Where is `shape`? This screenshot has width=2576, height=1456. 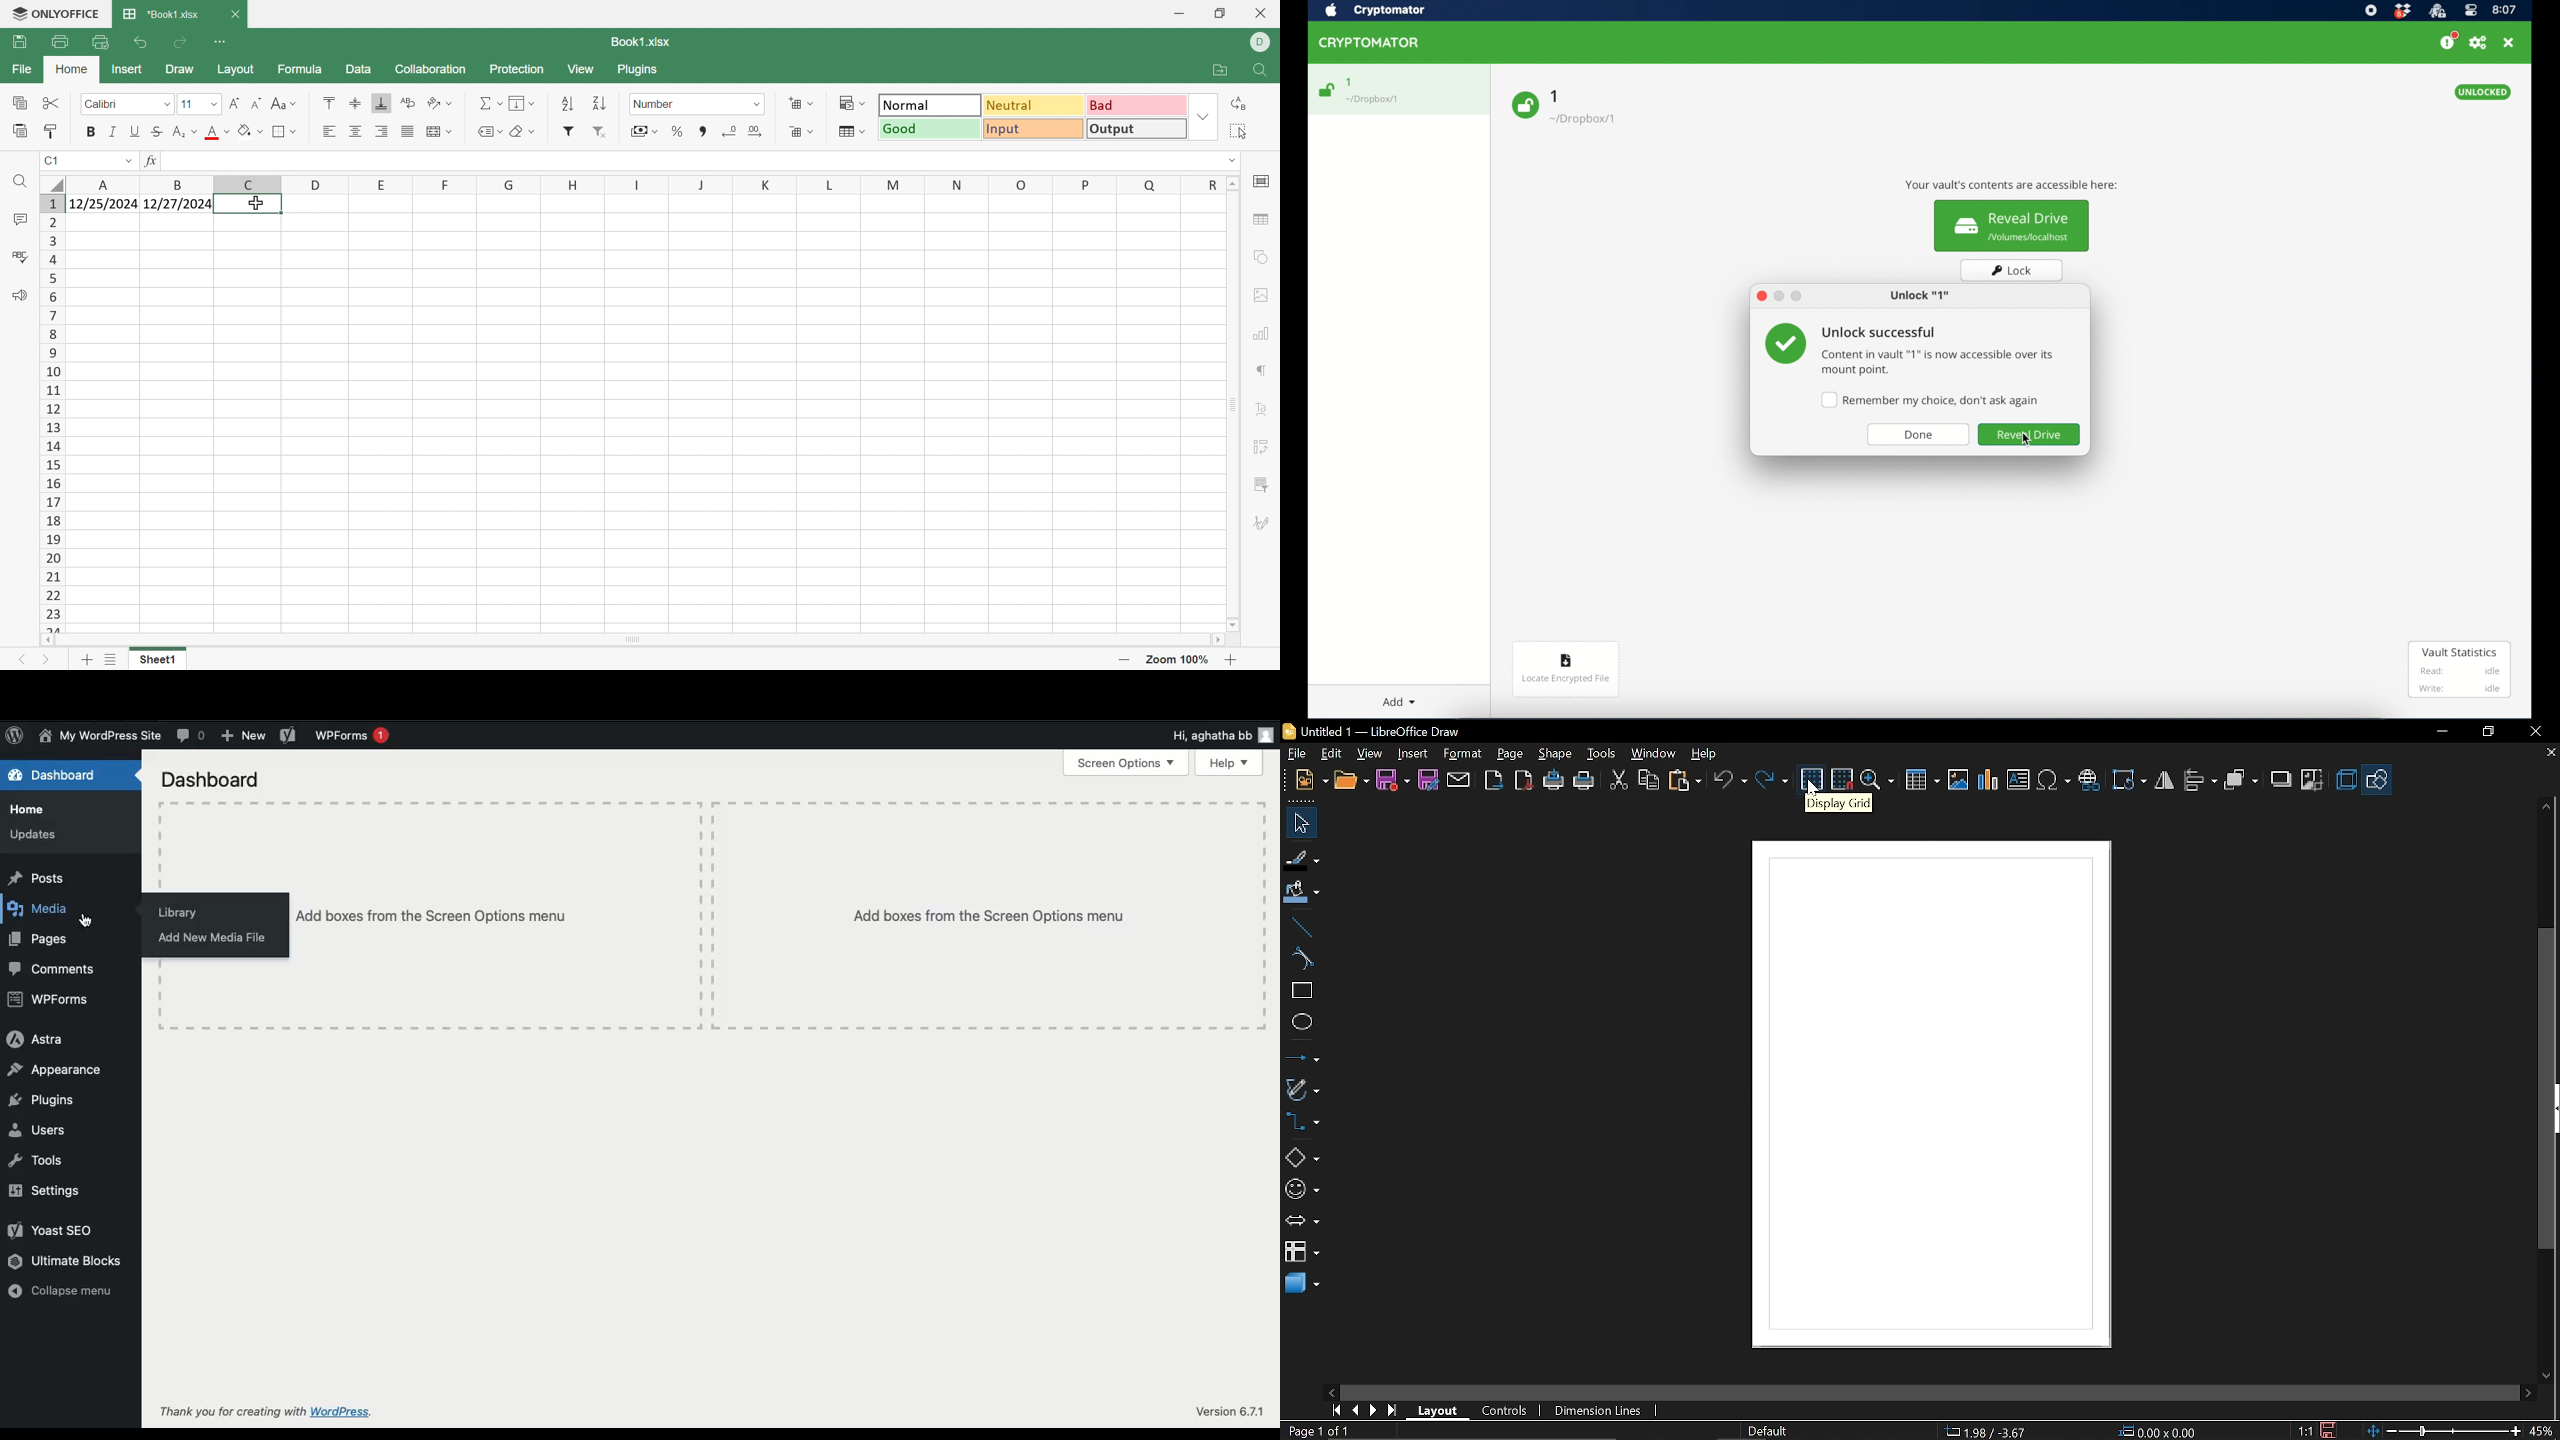 shape is located at coordinates (1557, 753).